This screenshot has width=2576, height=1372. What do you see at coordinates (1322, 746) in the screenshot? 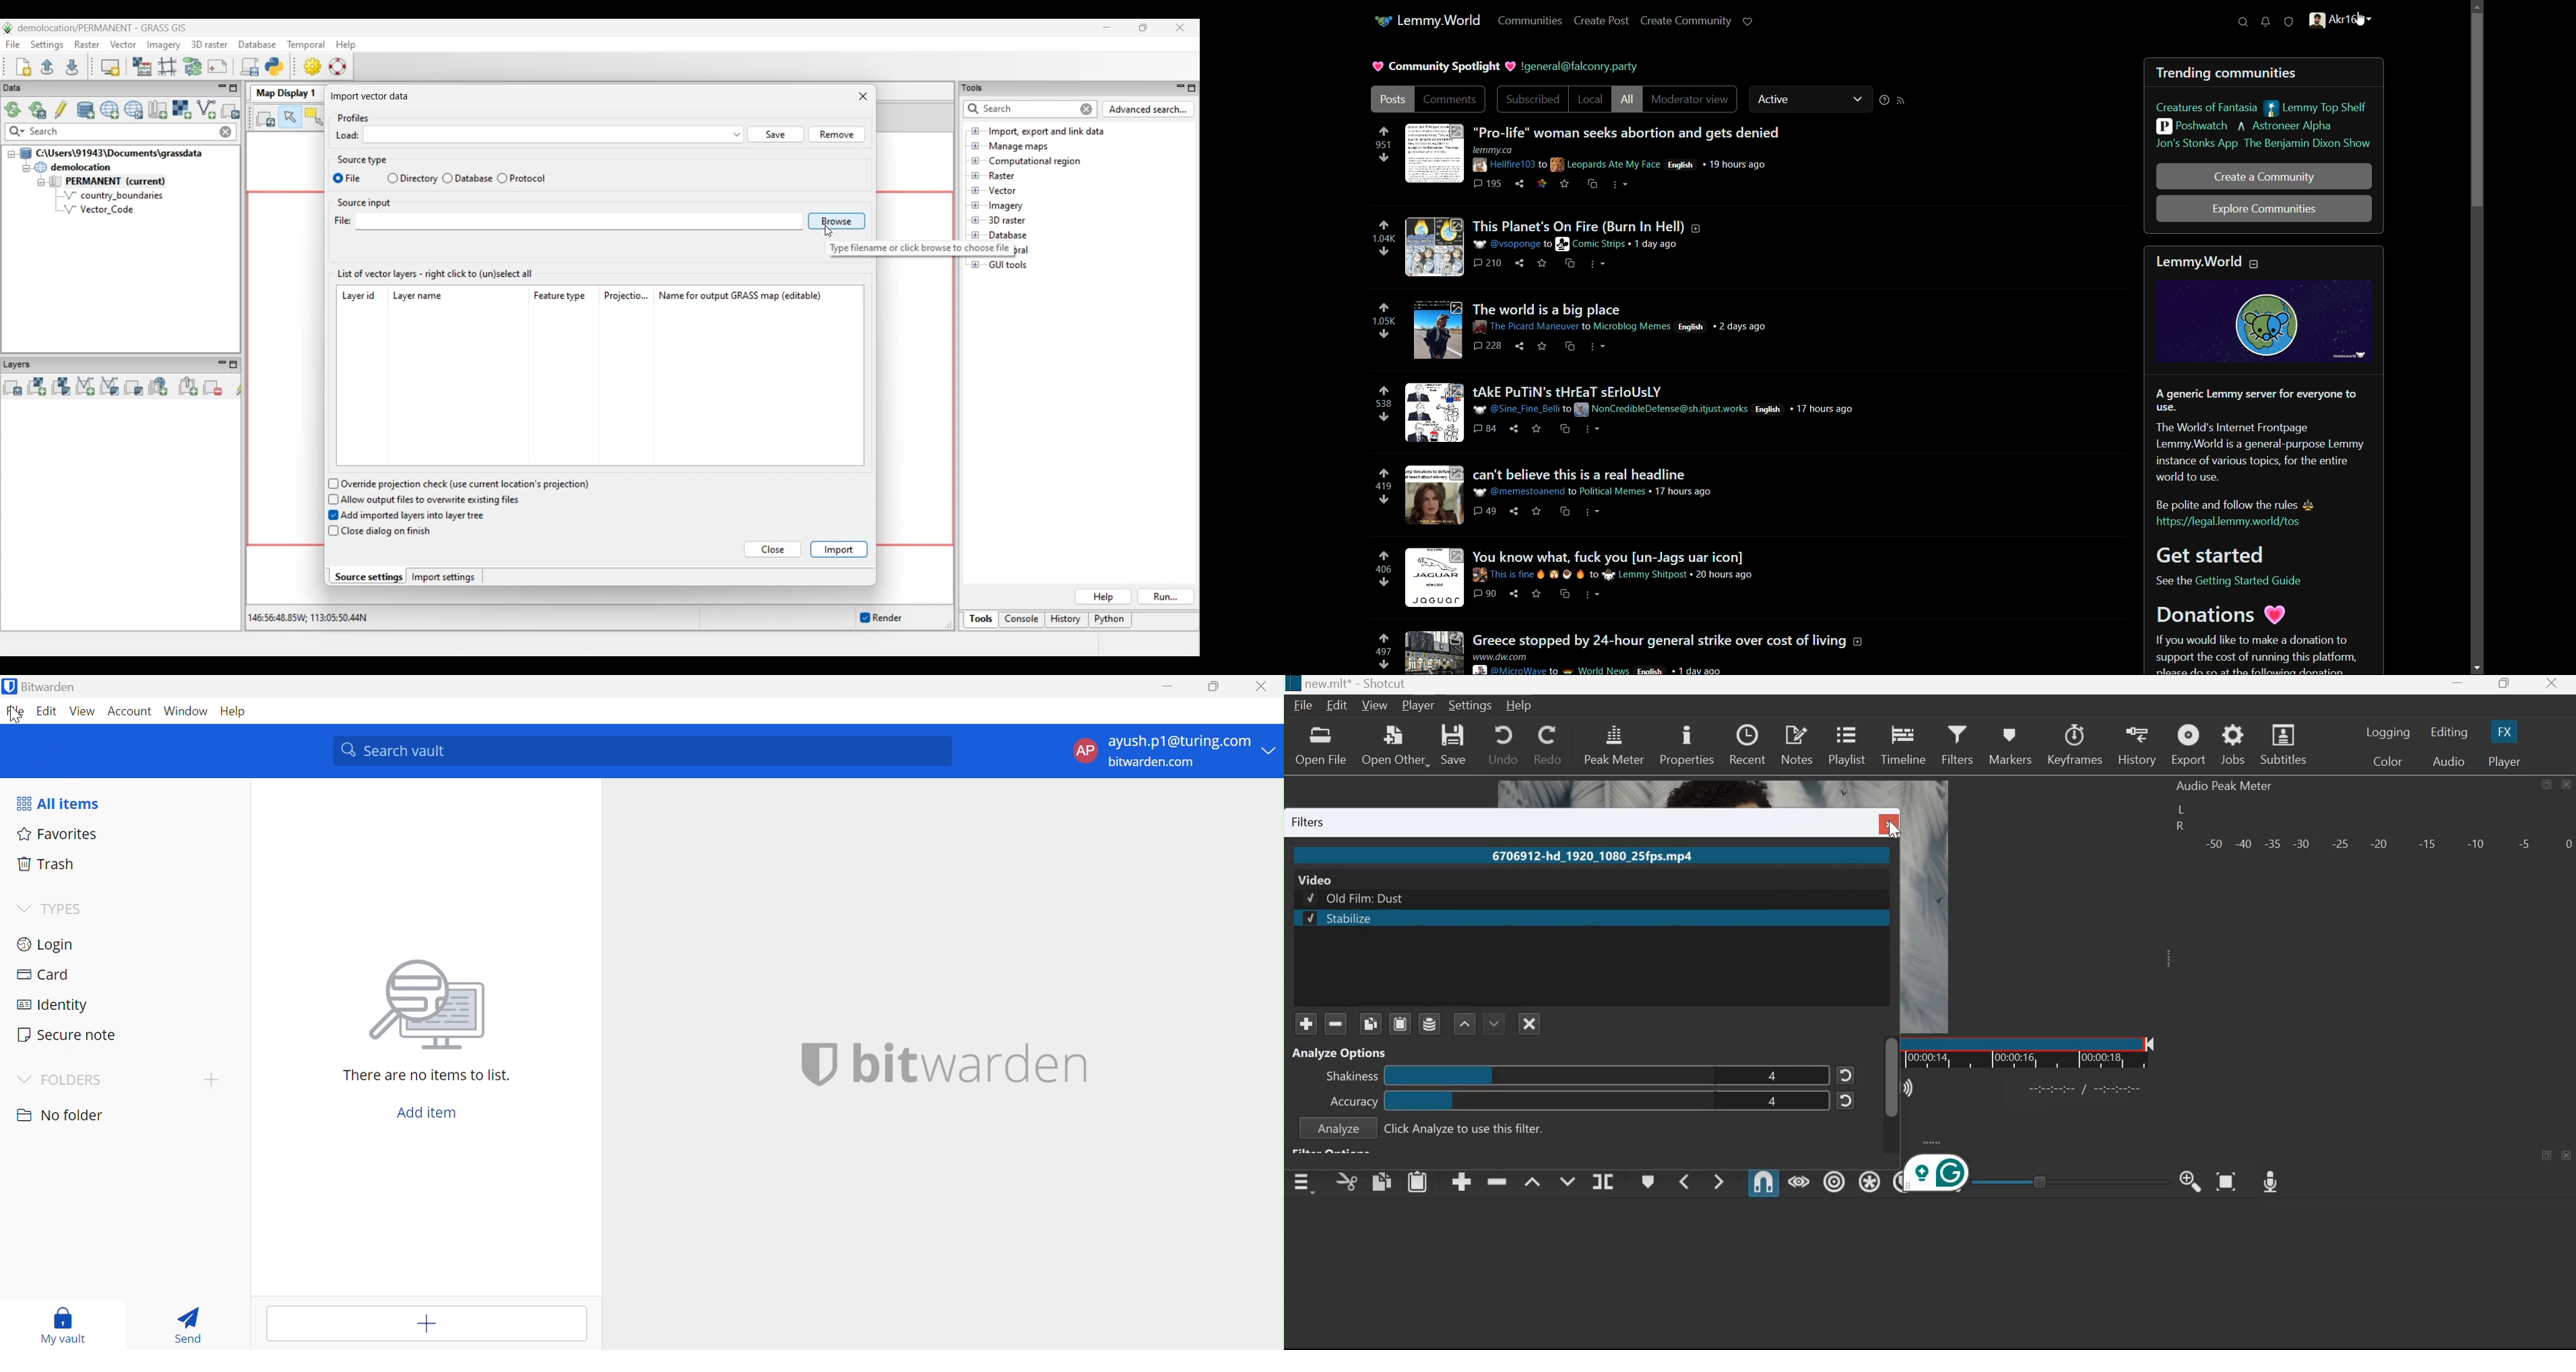
I see `` at bounding box center [1322, 746].